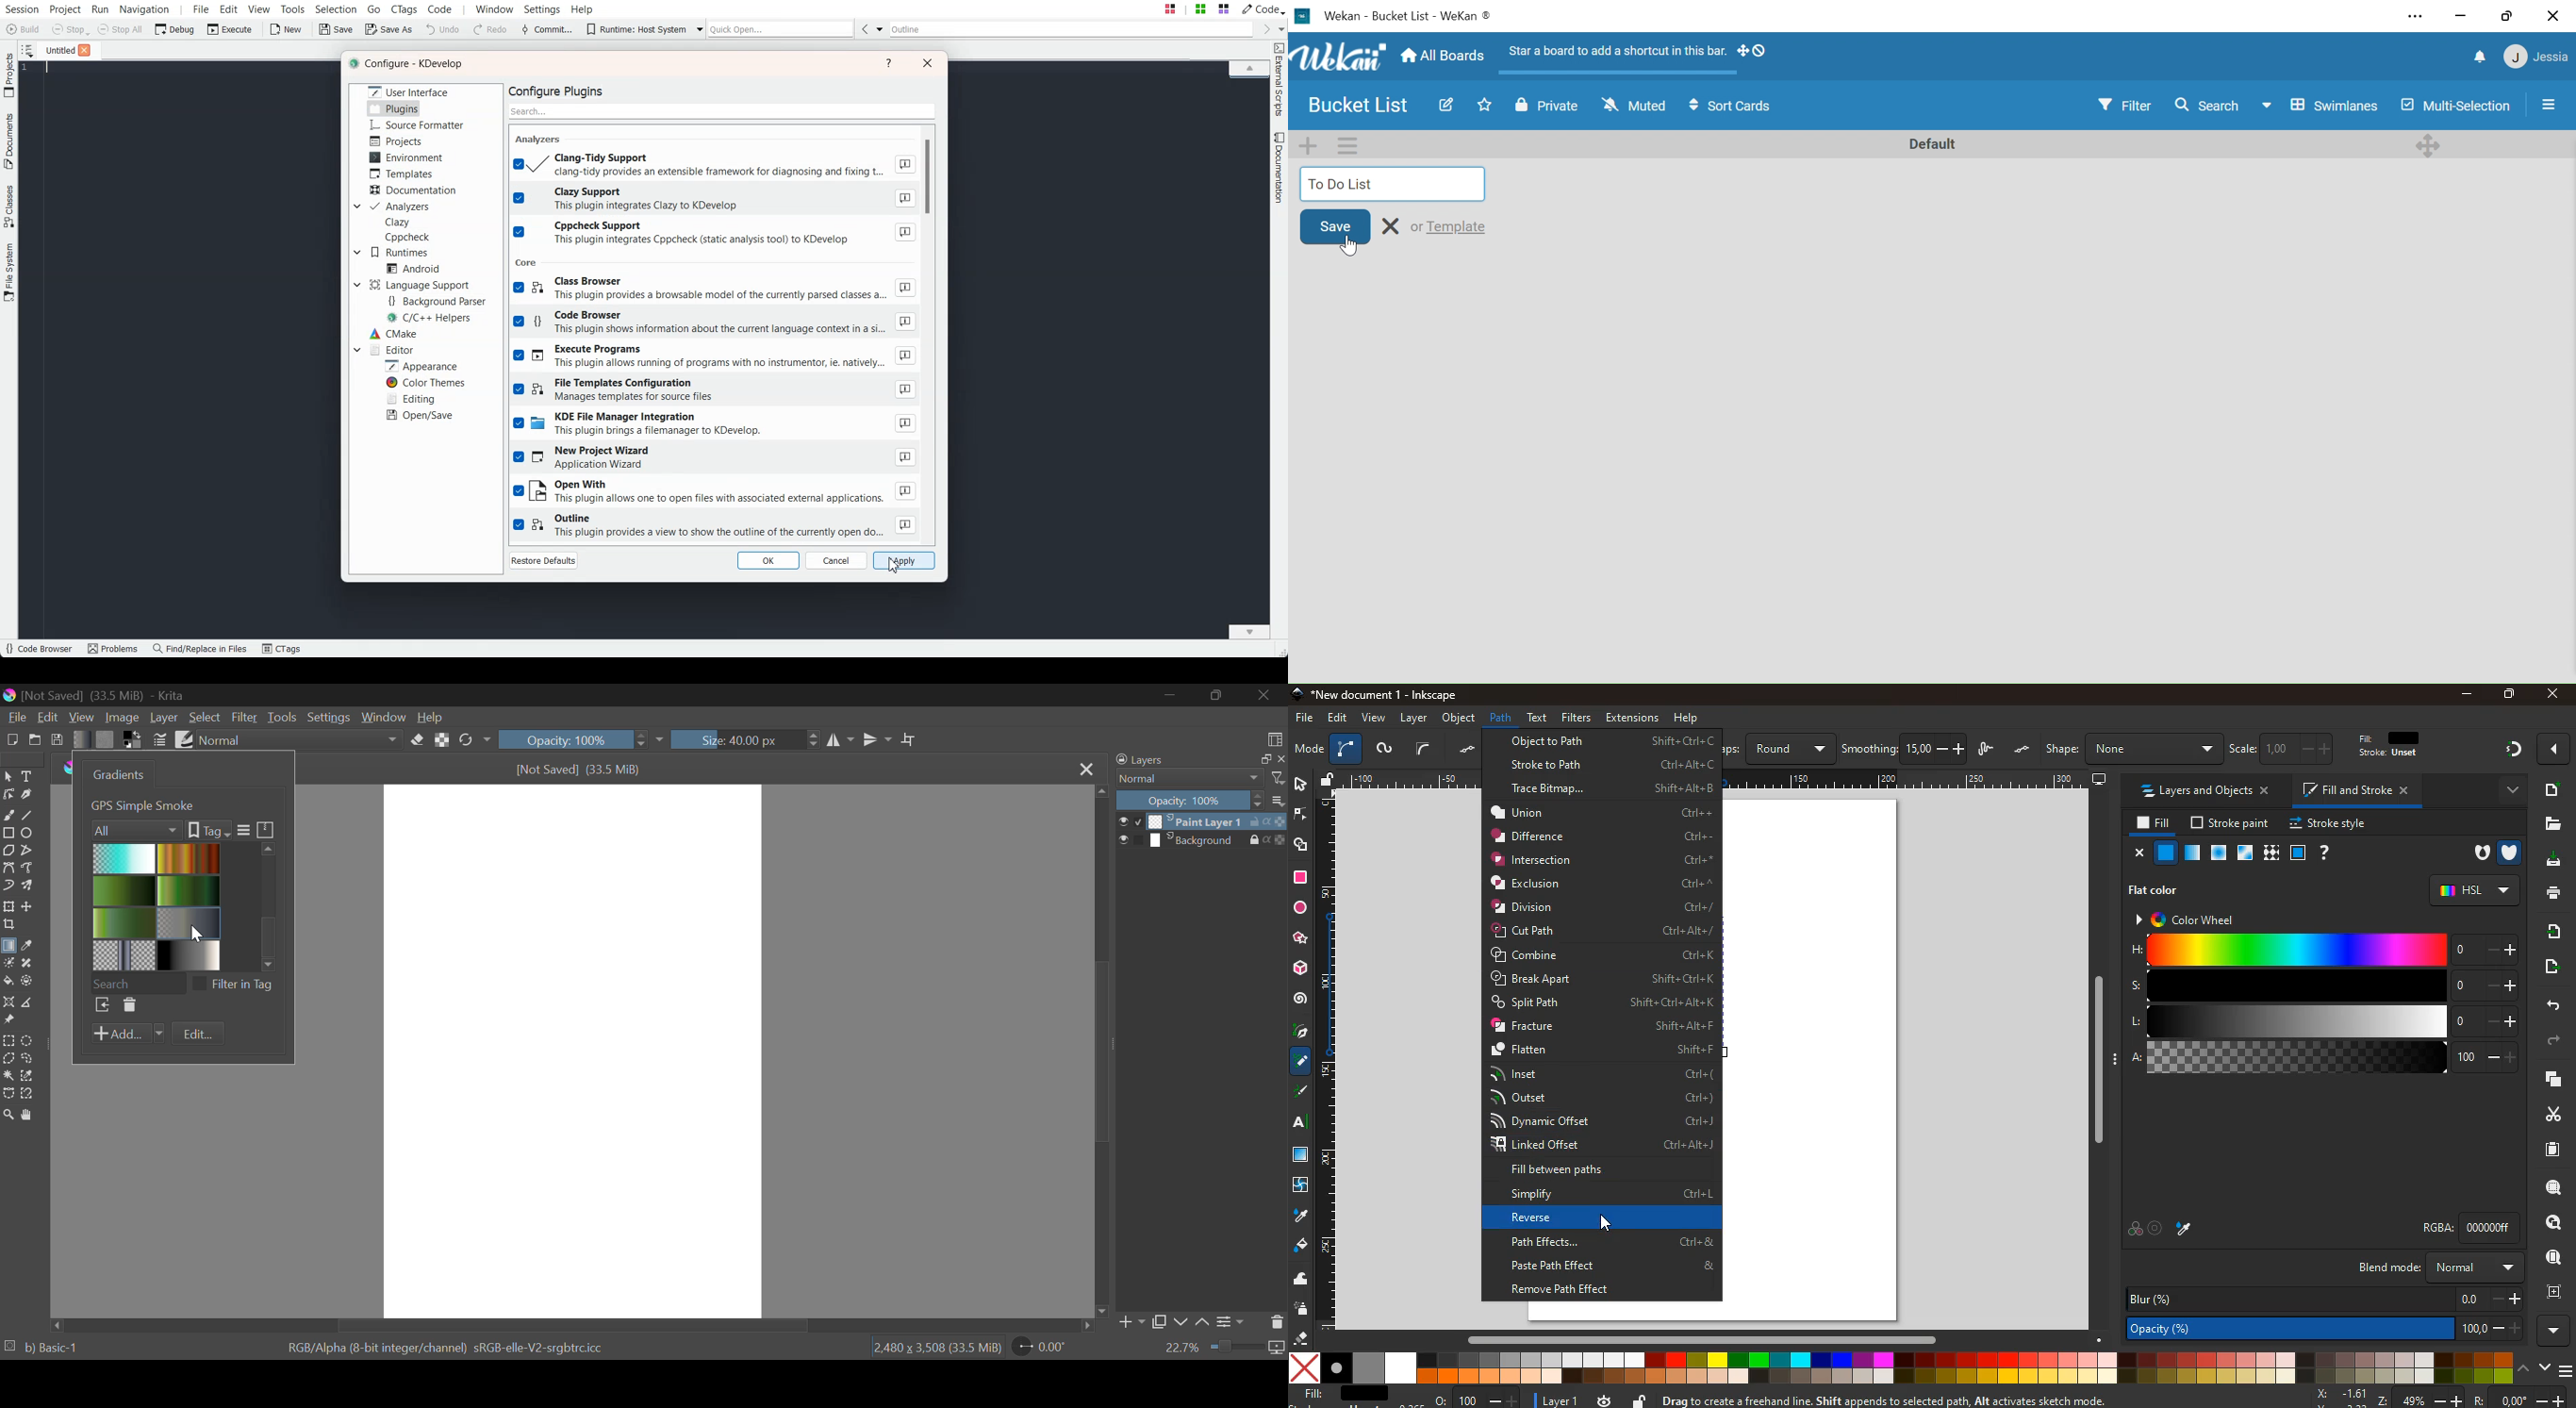 Image resolution: width=2576 pixels, height=1428 pixels. I want to click on window, so click(2246, 853).